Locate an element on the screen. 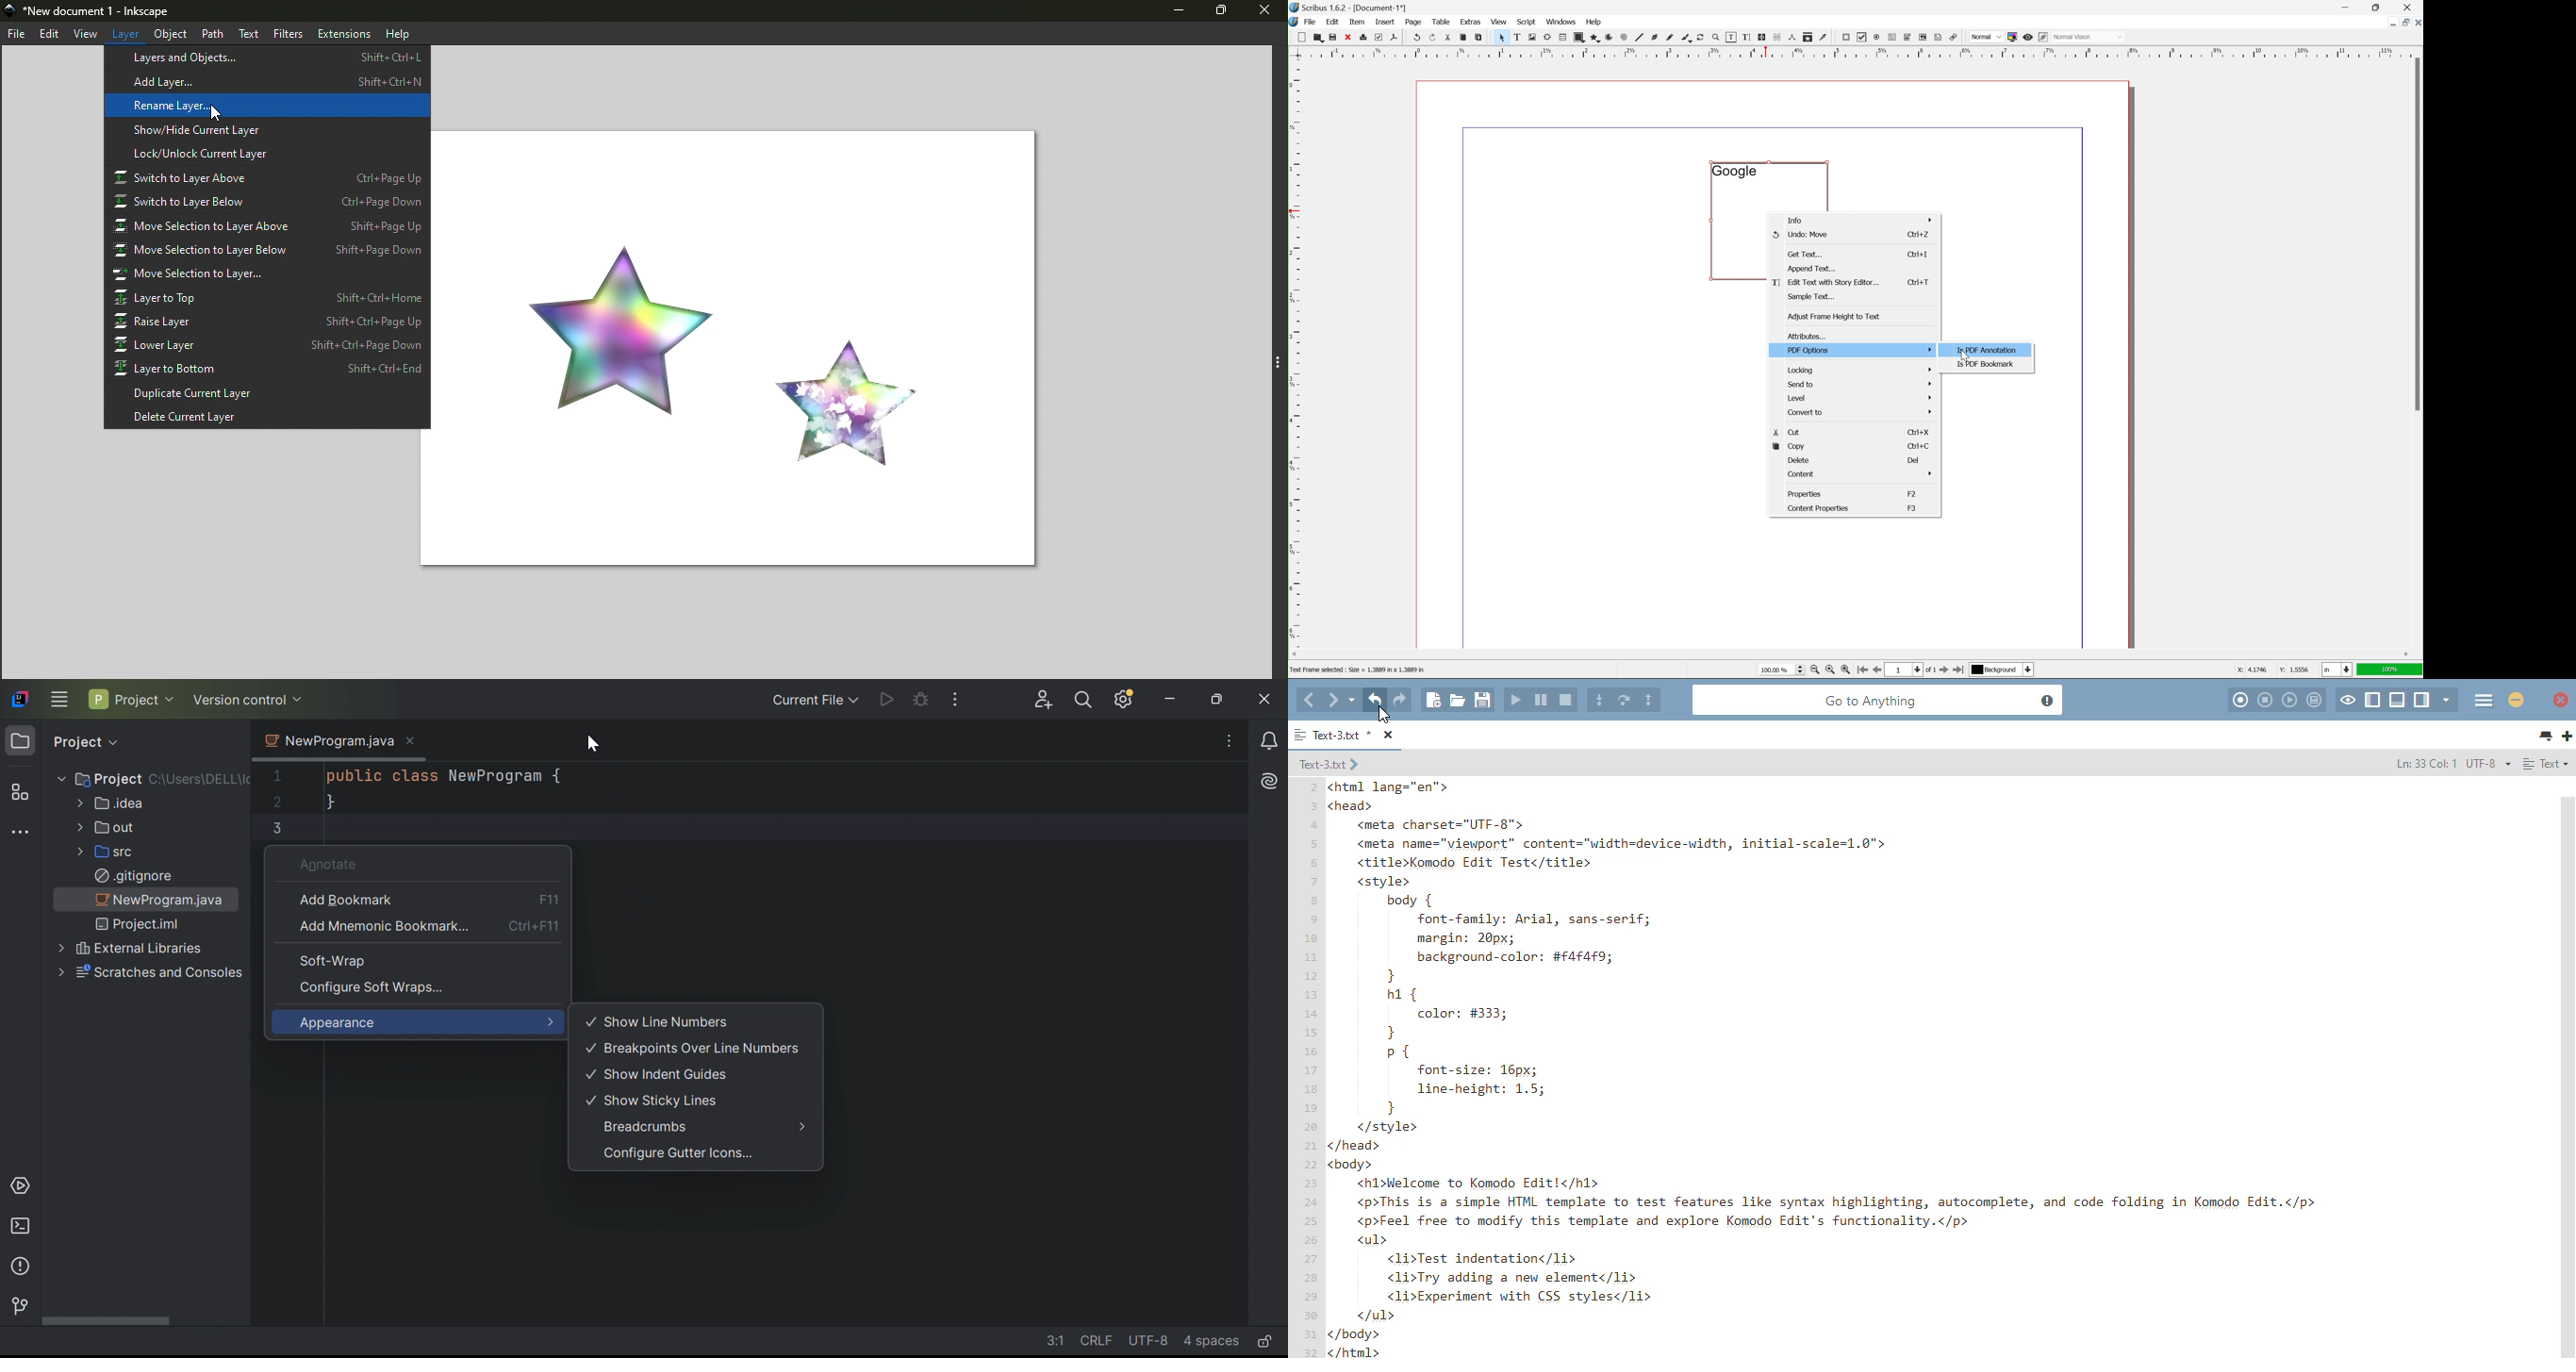 The image size is (2576, 1372). toggle focus mode is located at coordinates (2349, 700).